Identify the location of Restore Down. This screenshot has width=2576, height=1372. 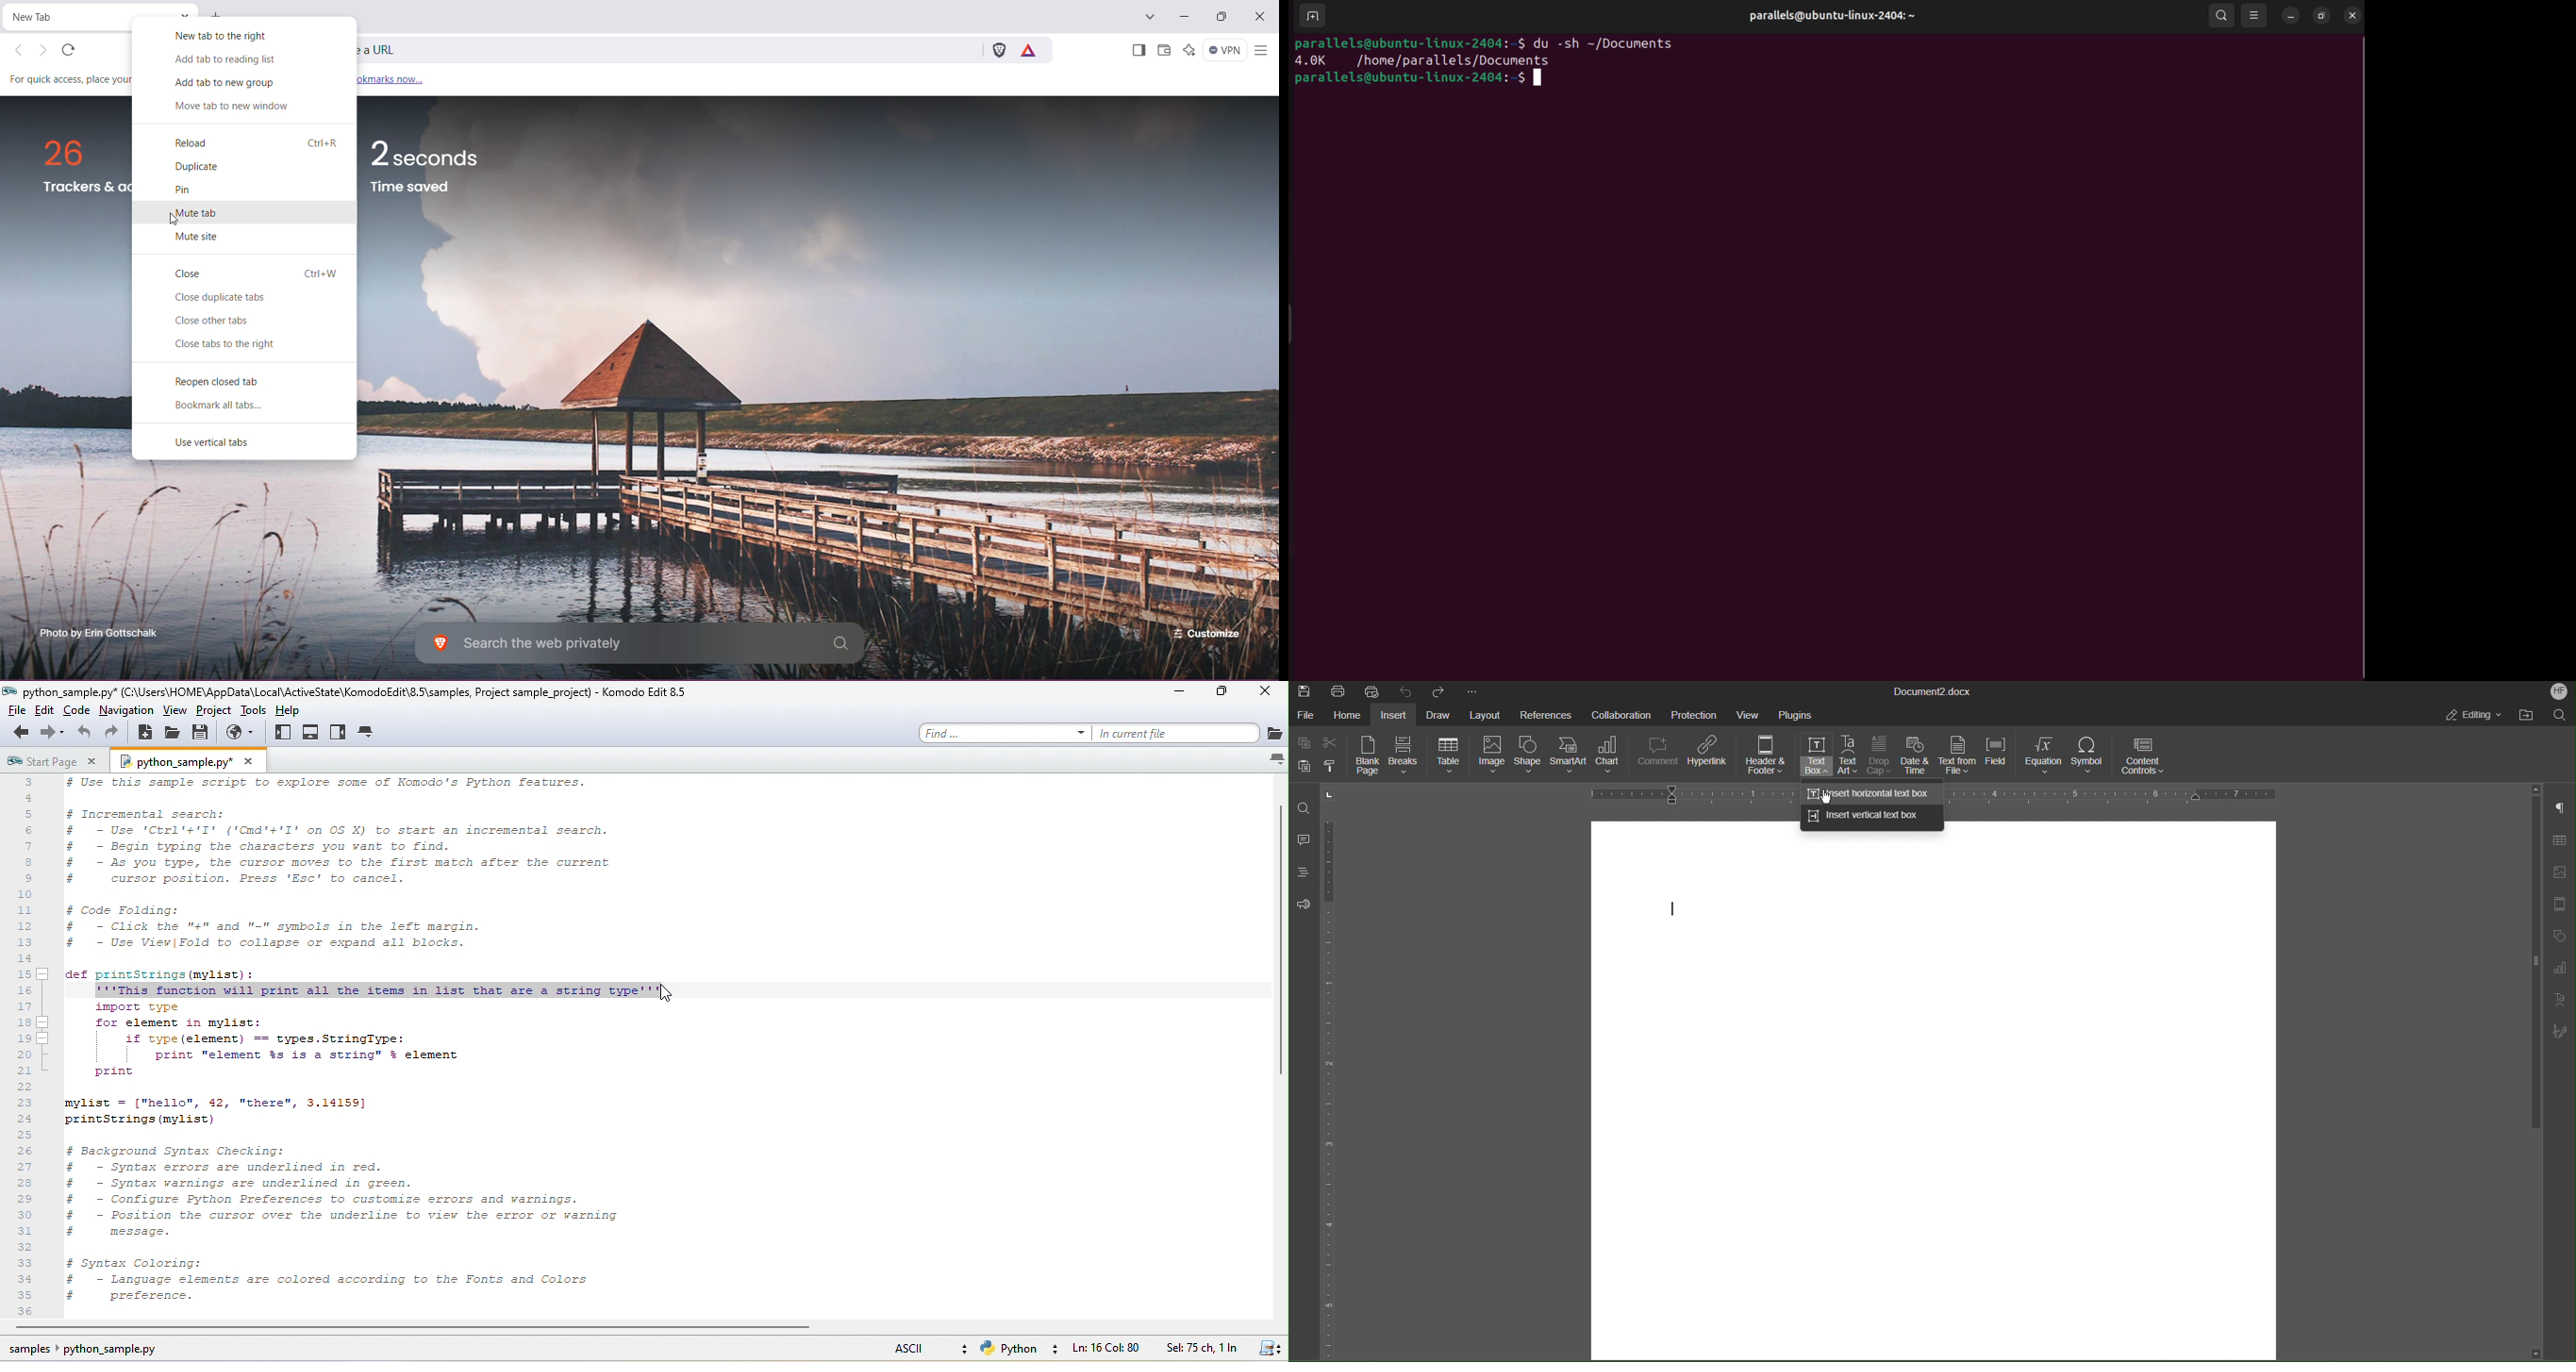
(1221, 17).